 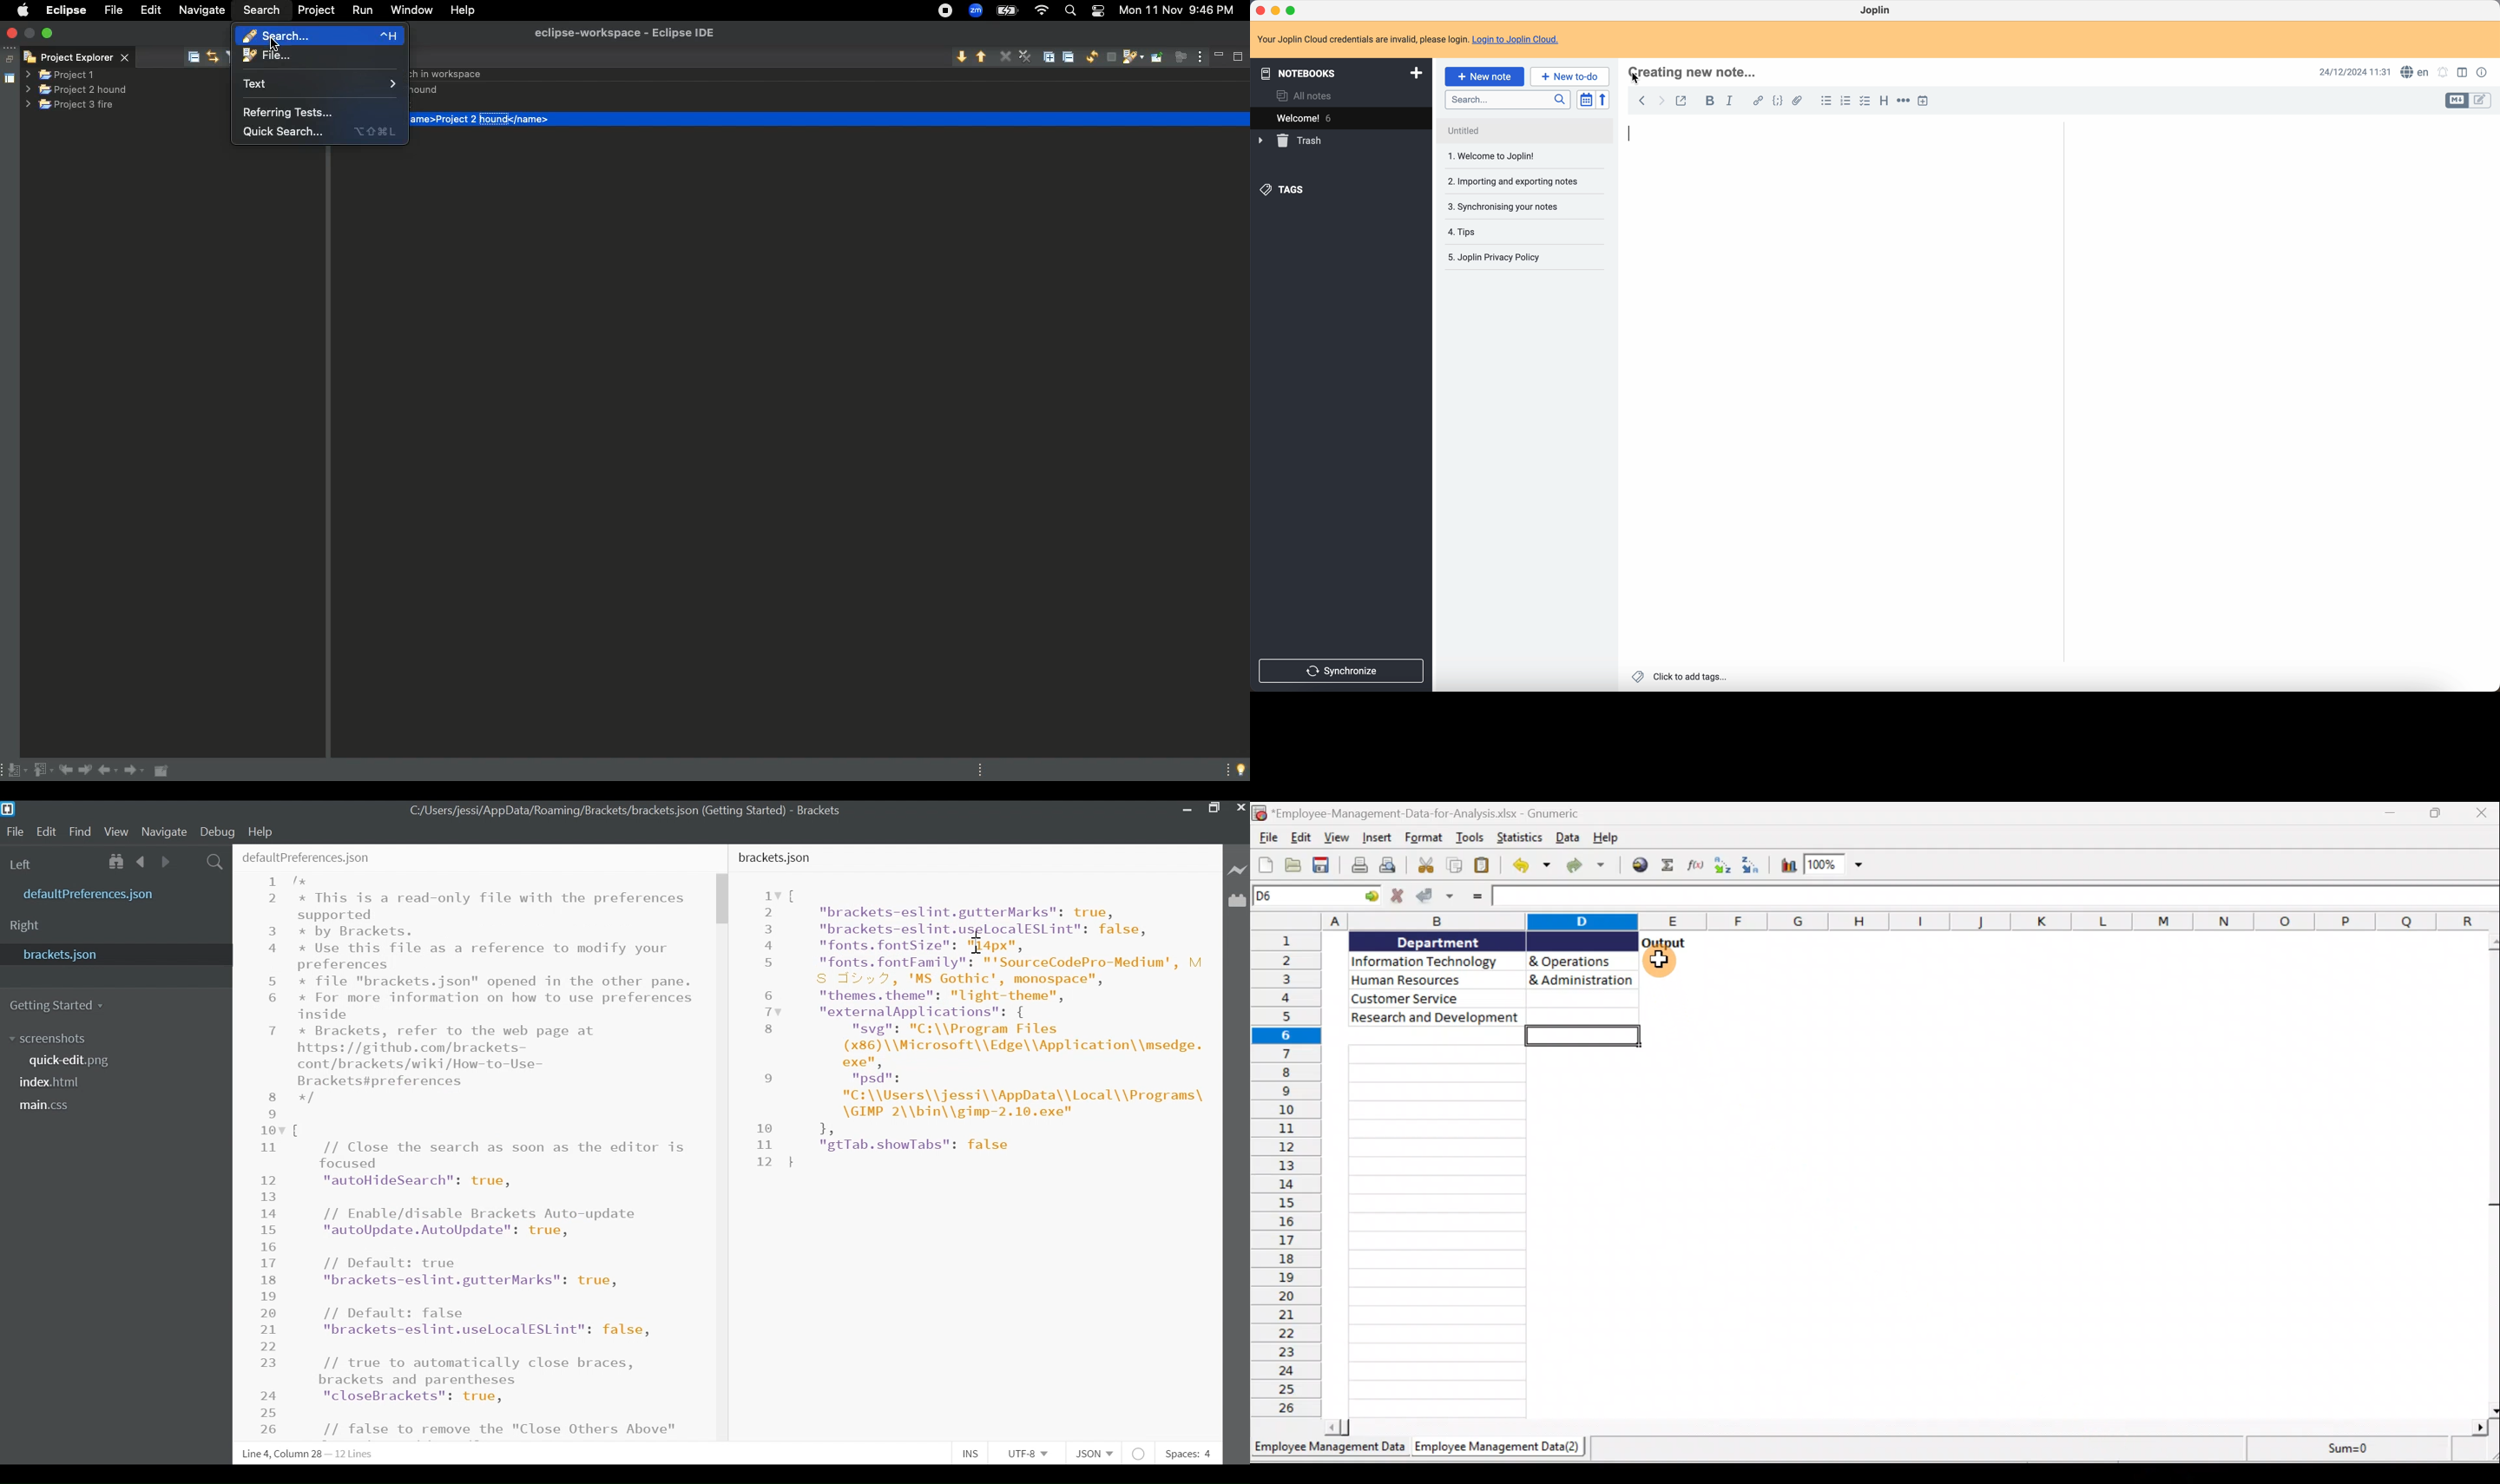 What do you see at coordinates (412, 10) in the screenshot?
I see `Window` at bounding box center [412, 10].